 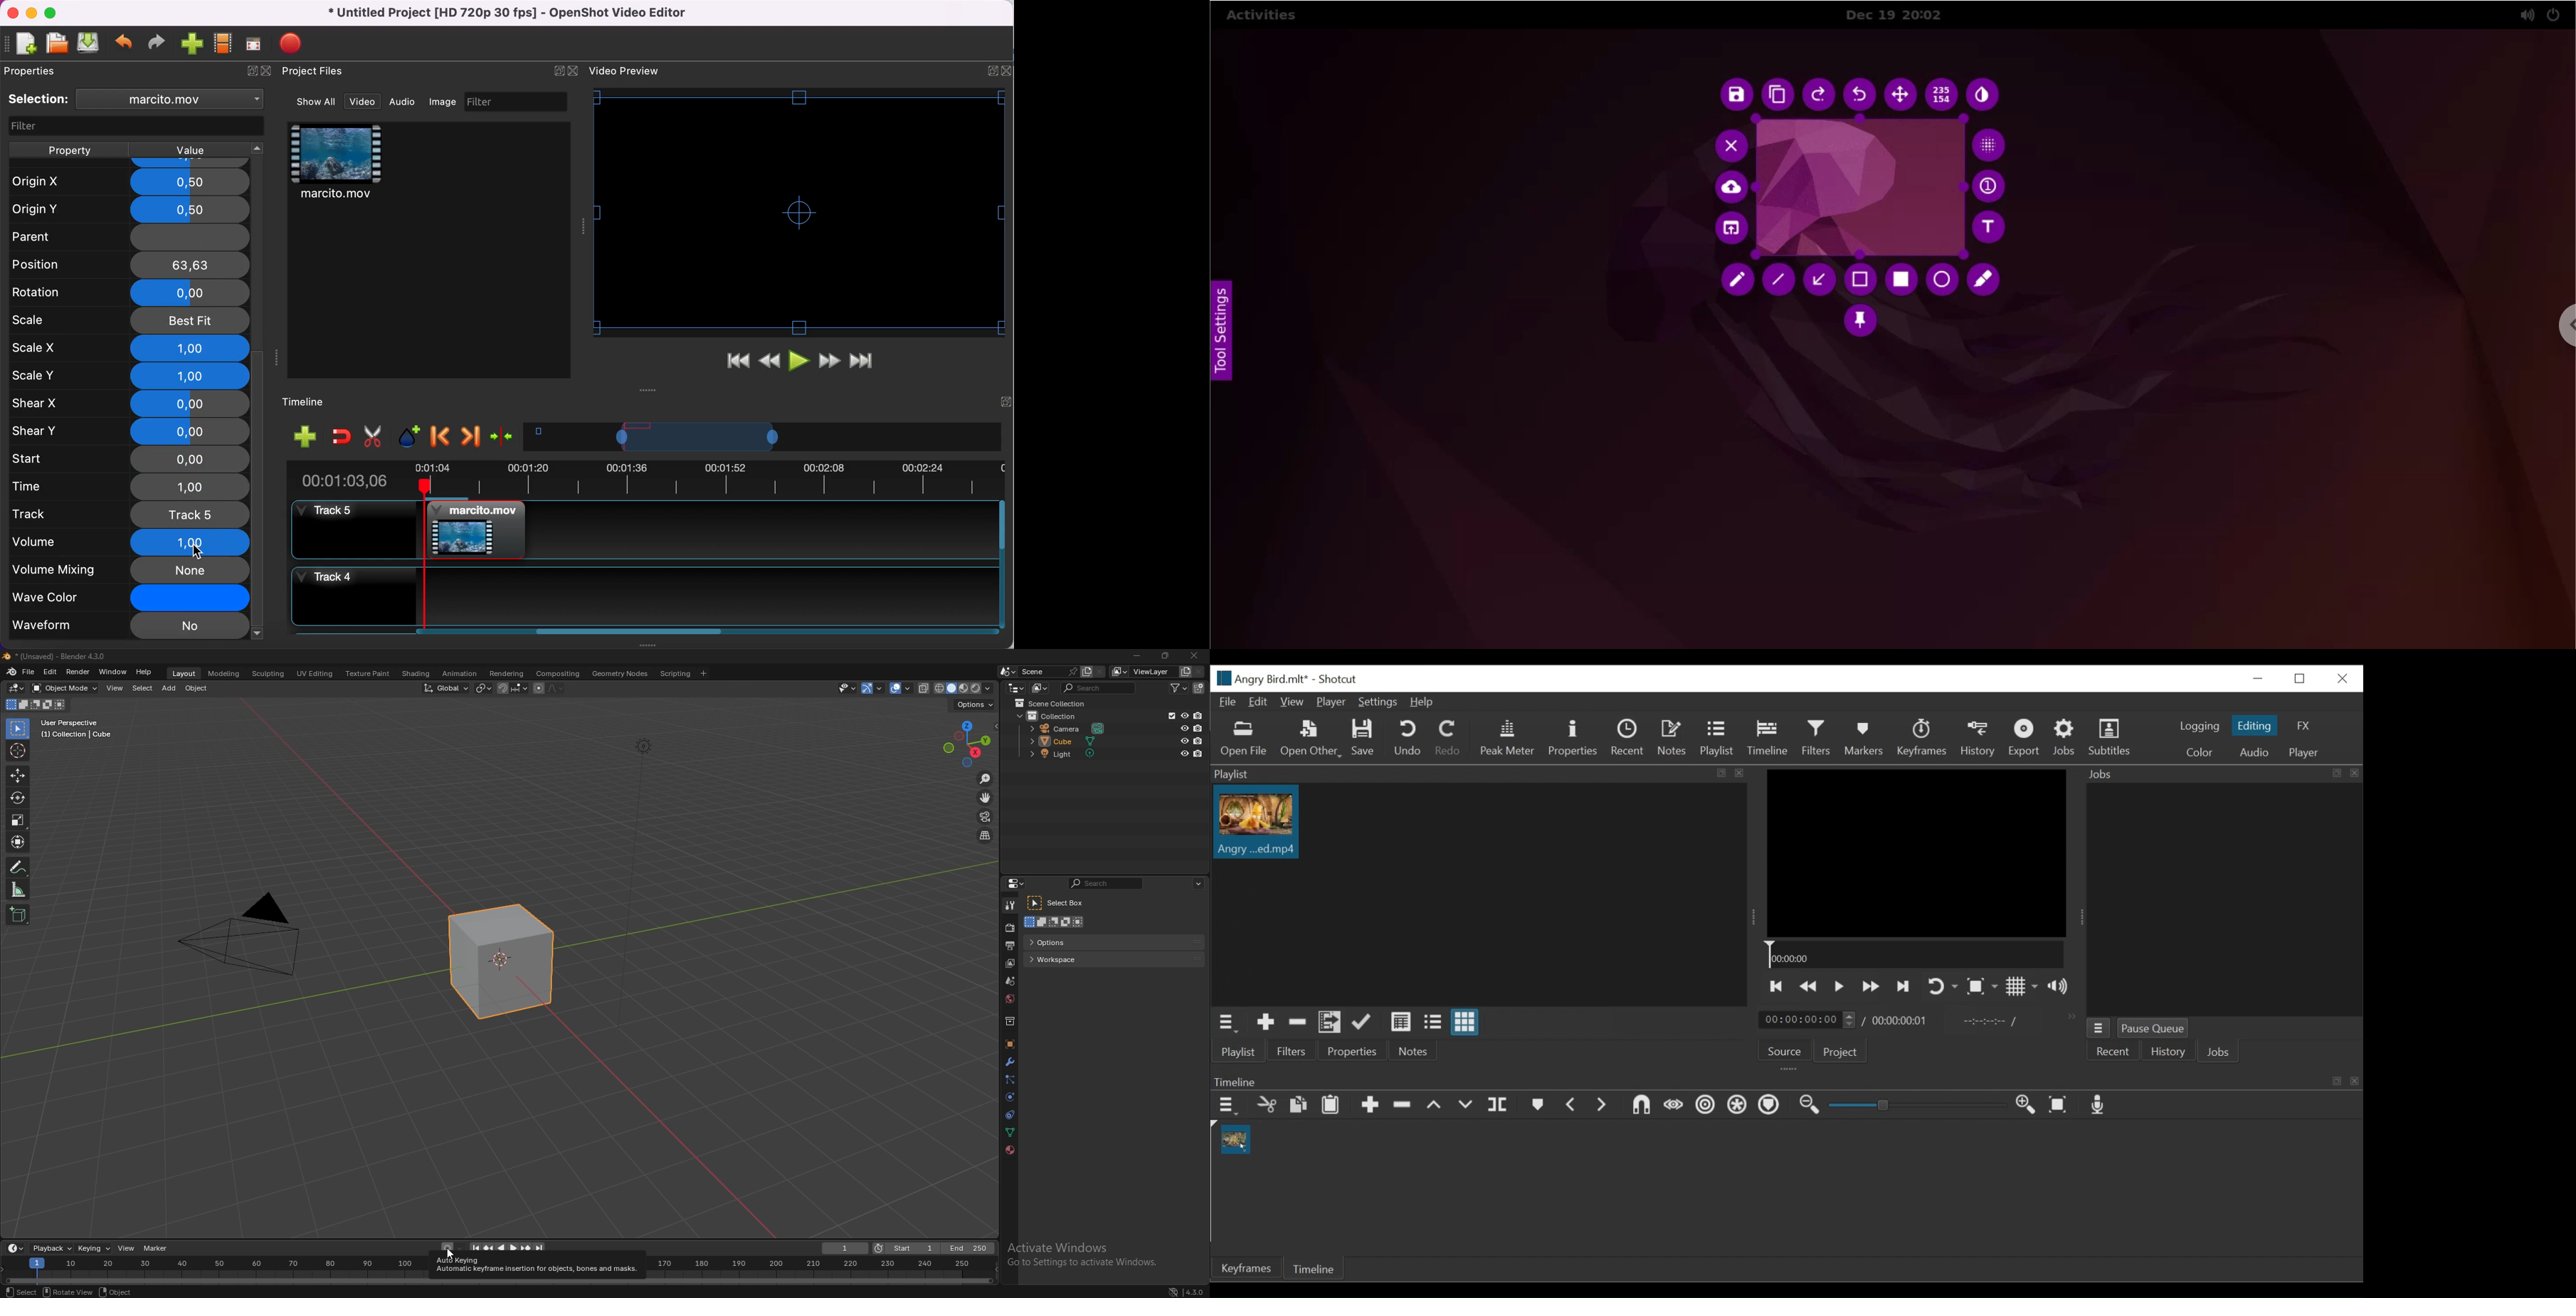 What do you see at coordinates (1432, 1022) in the screenshot?
I see `View as files` at bounding box center [1432, 1022].